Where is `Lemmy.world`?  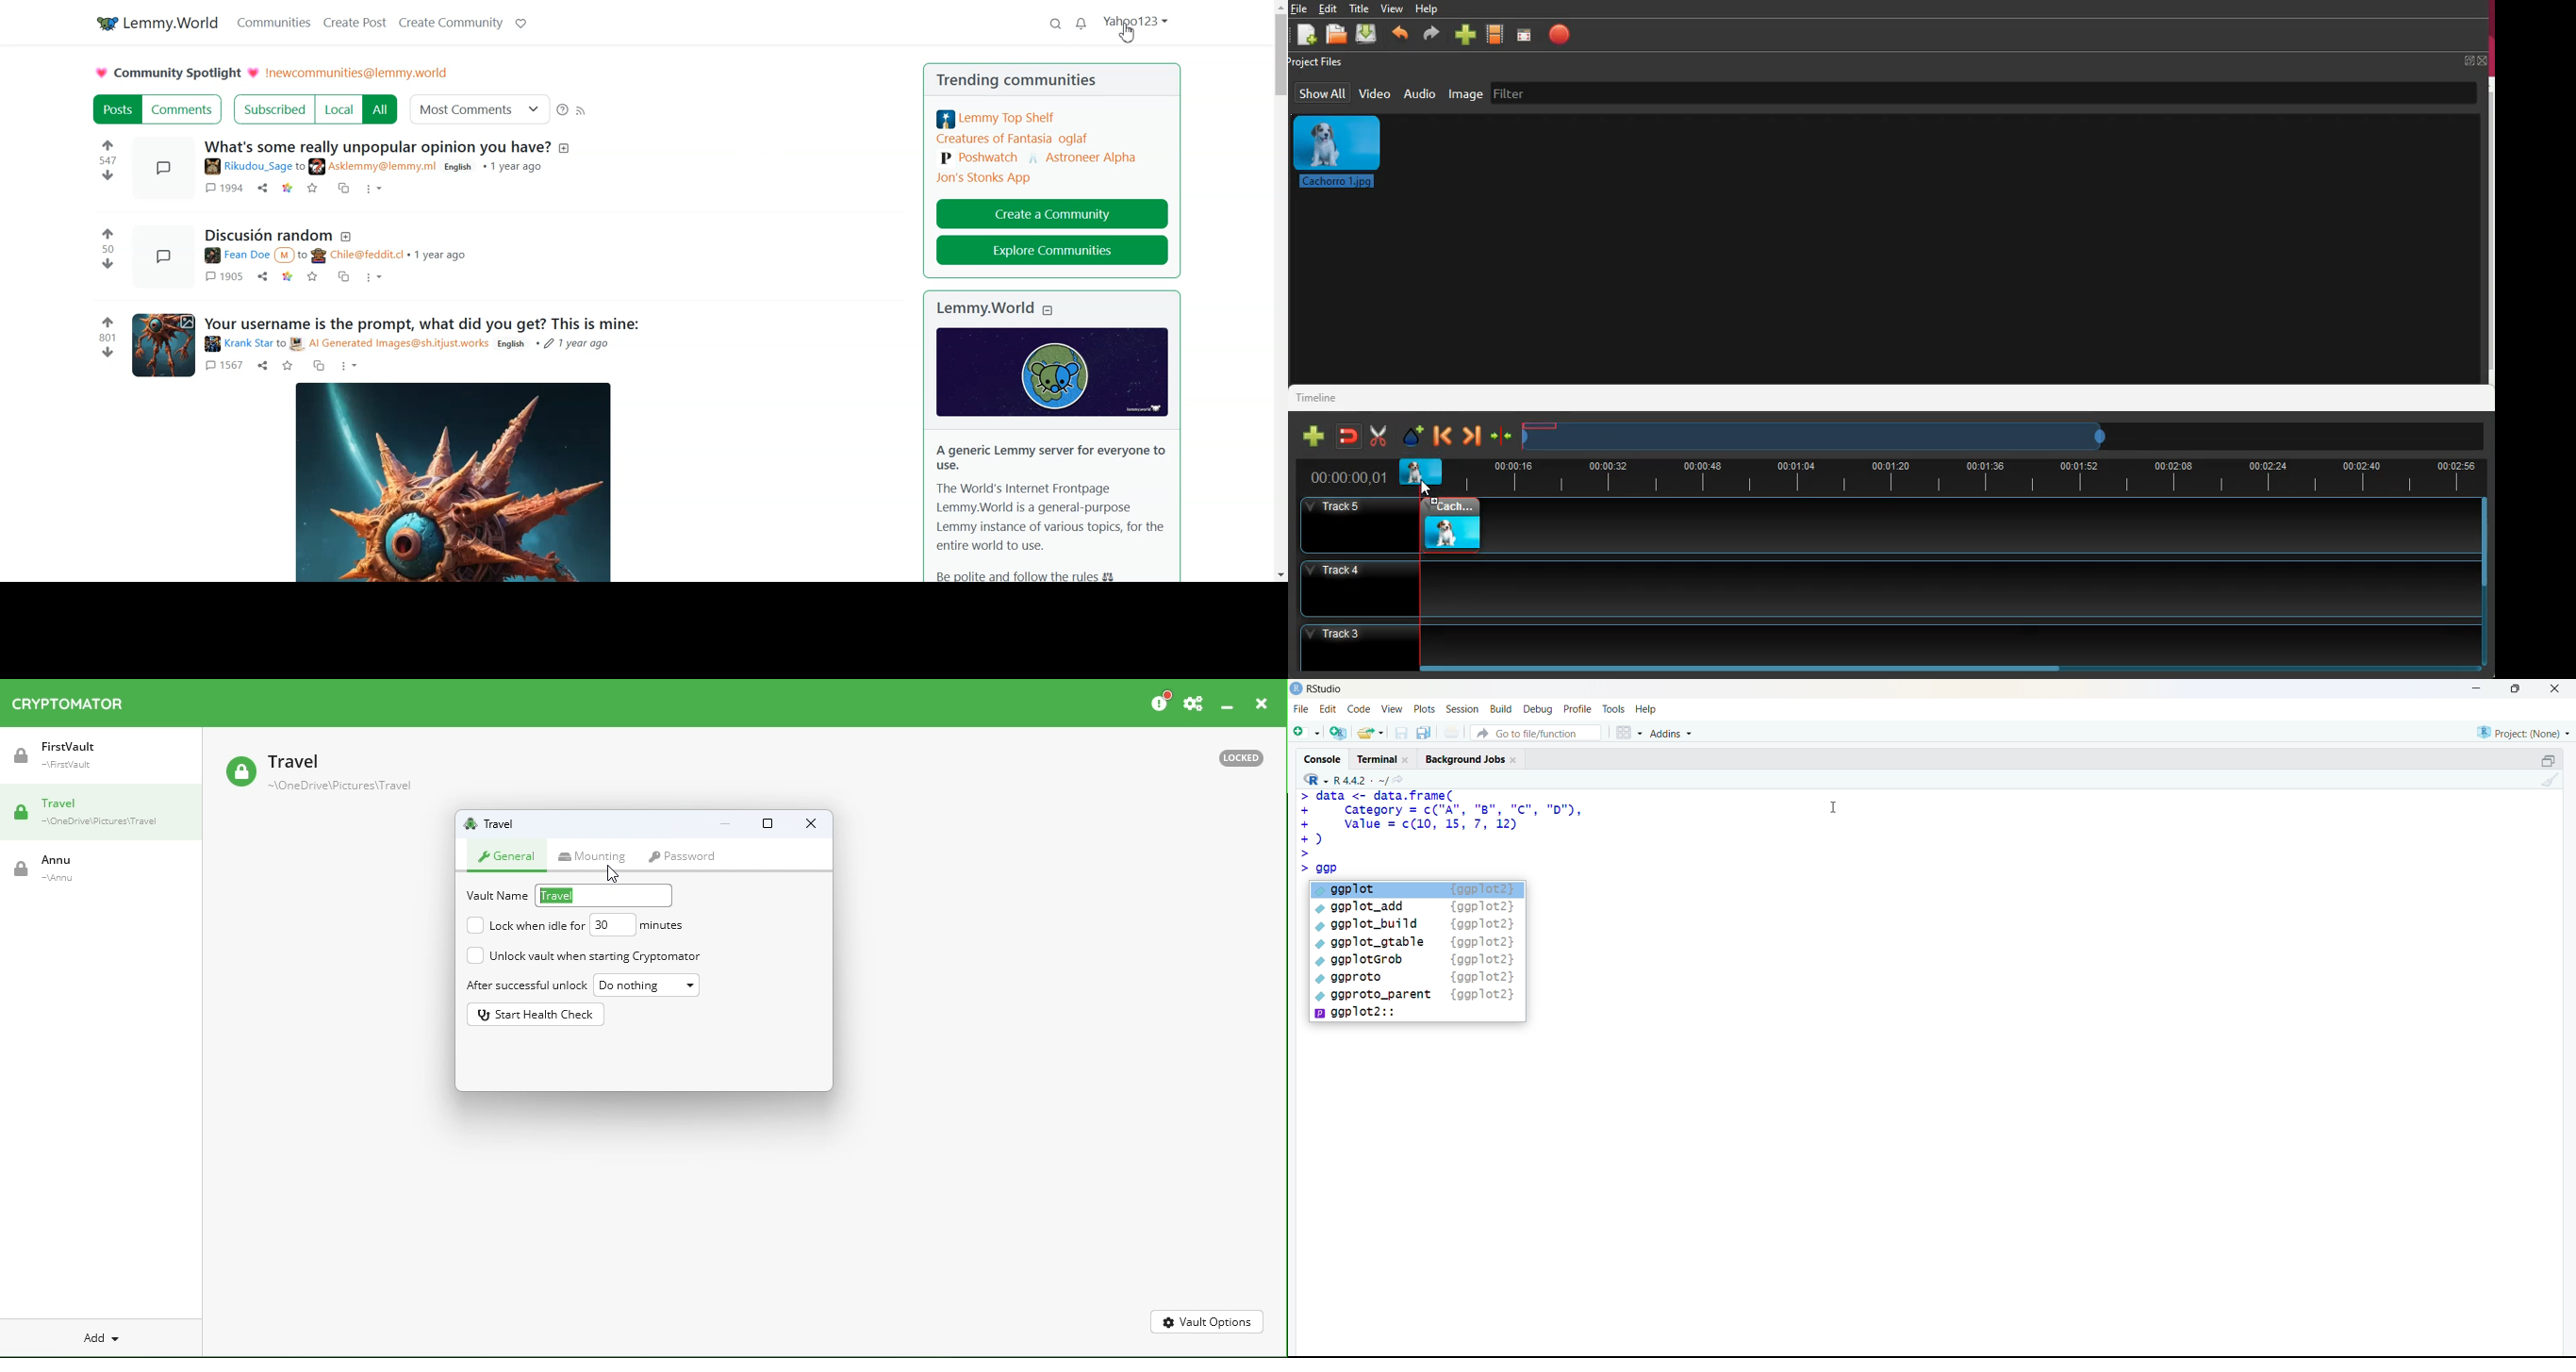 Lemmy.world is located at coordinates (154, 21).